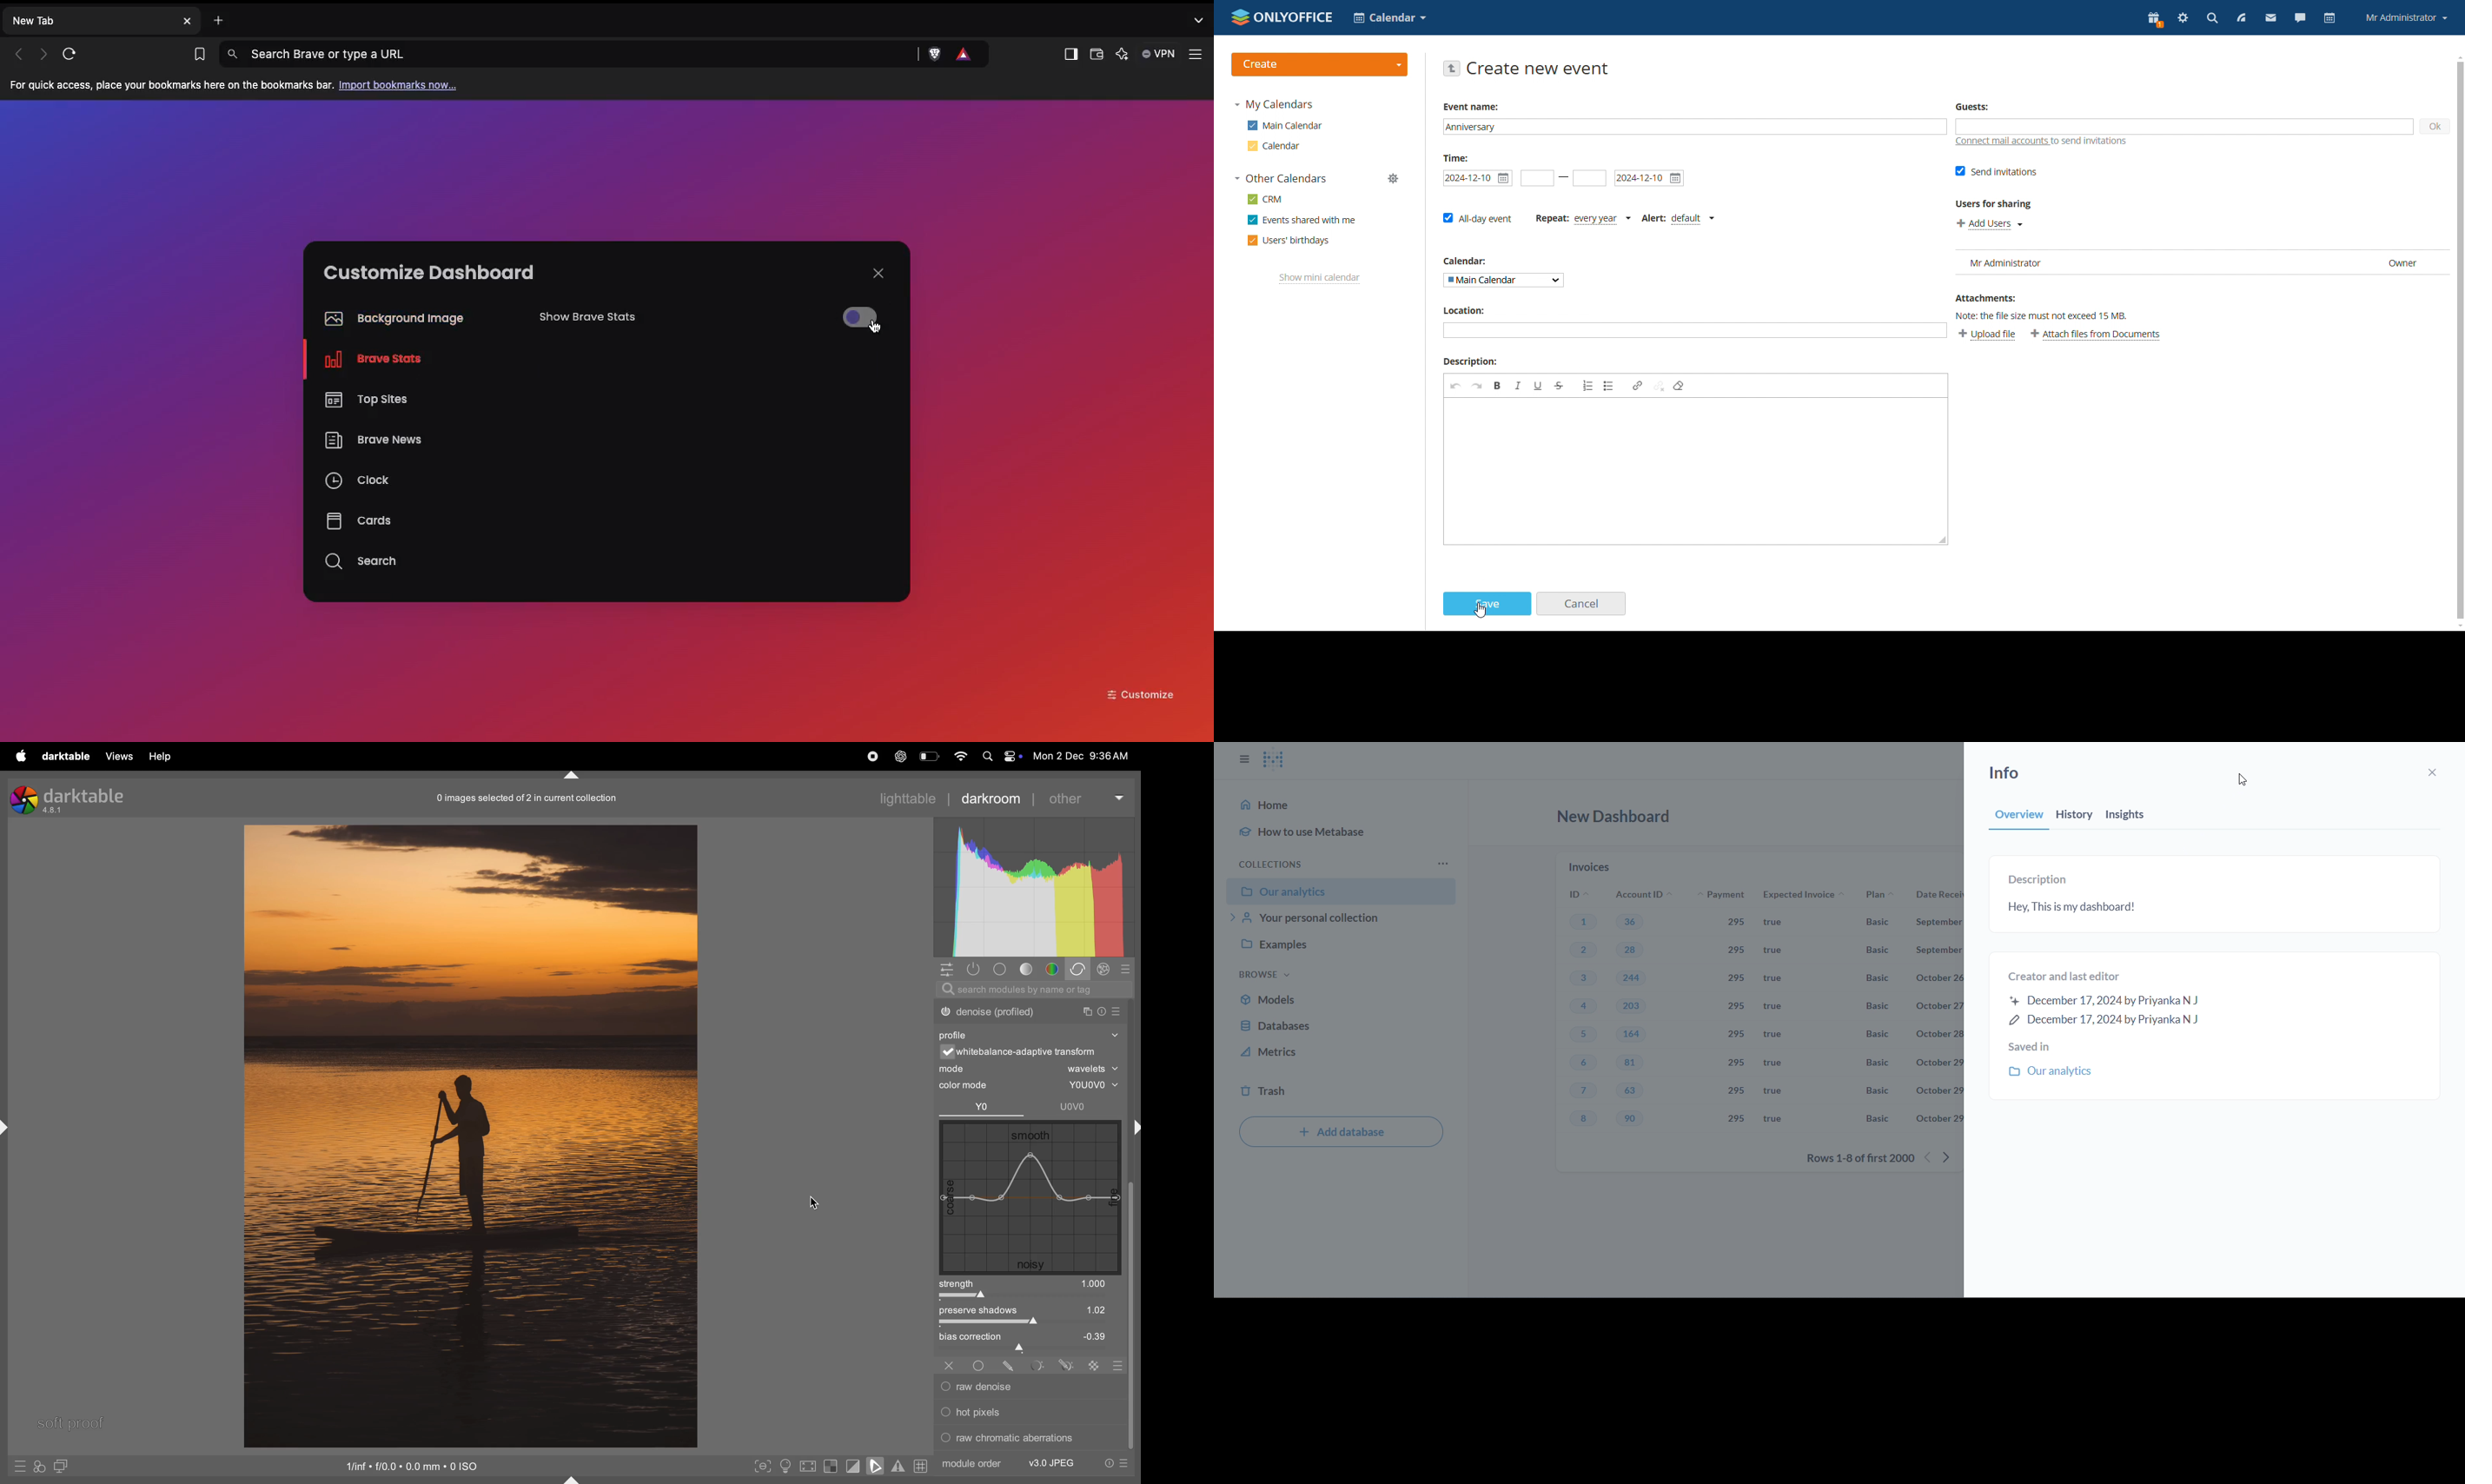  What do you see at coordinates (414, 1465) in the screenshot?
I see `iso` at bounding box center [414, 1465].